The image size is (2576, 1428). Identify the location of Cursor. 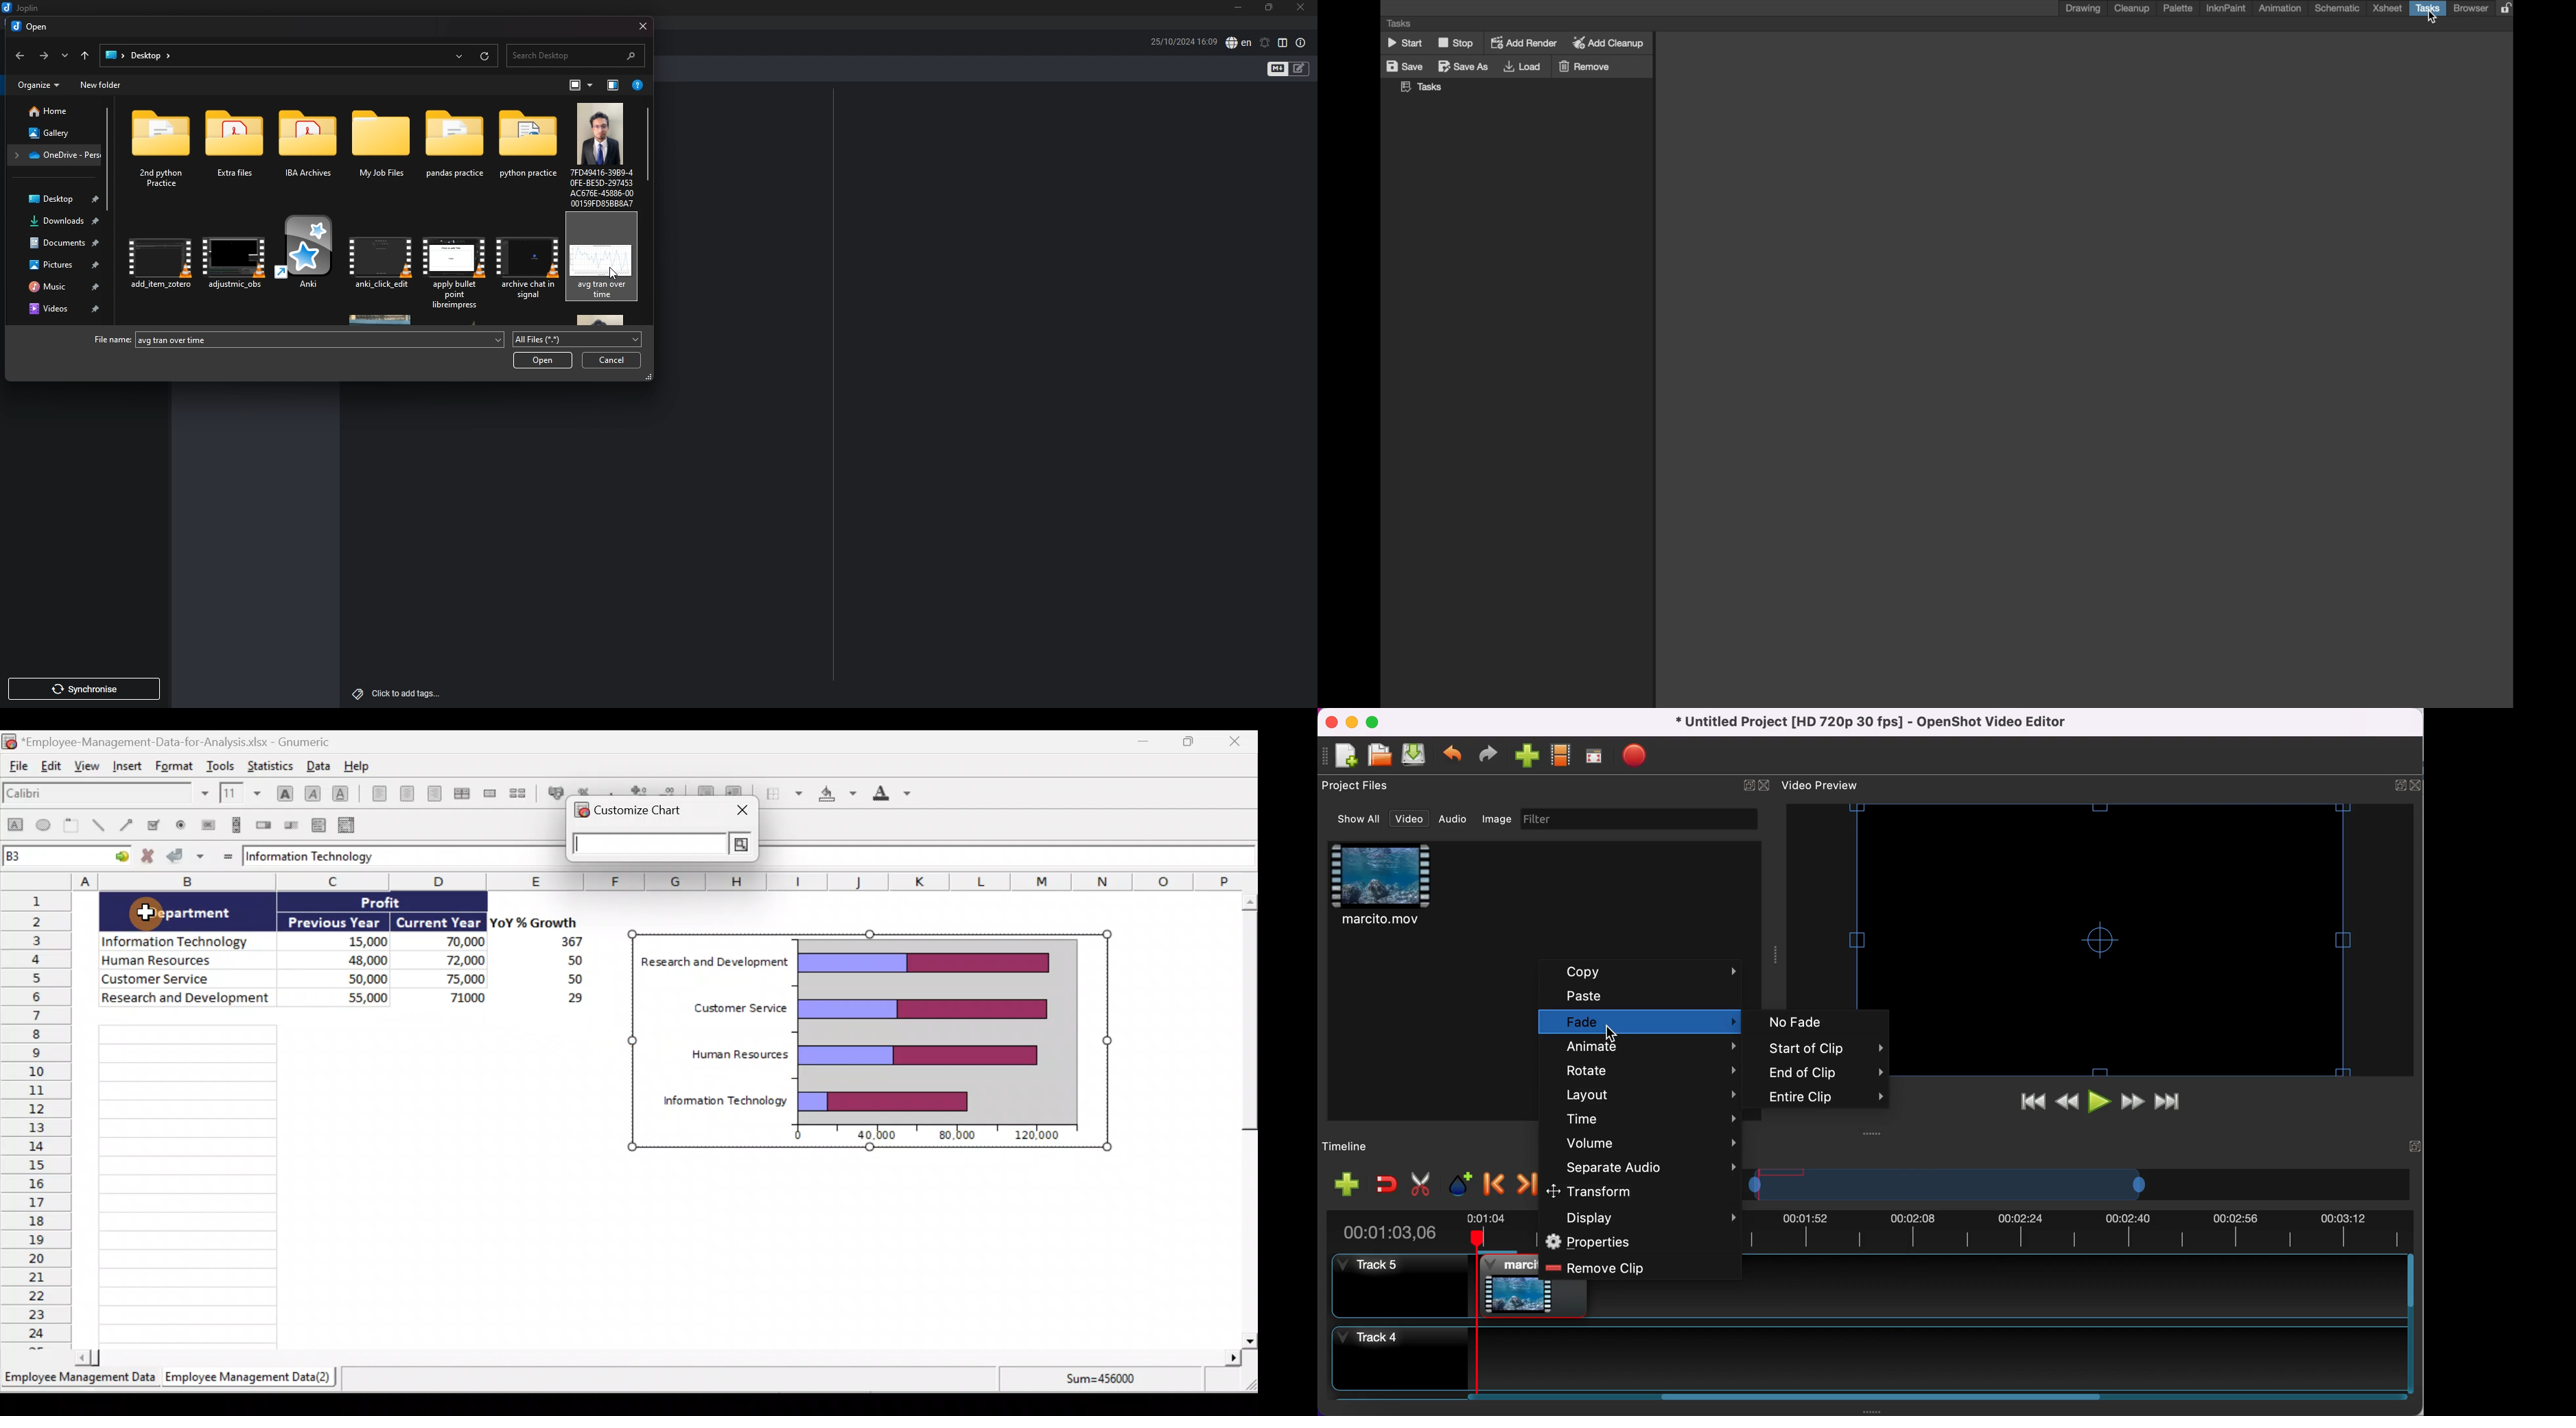
(148, 911).